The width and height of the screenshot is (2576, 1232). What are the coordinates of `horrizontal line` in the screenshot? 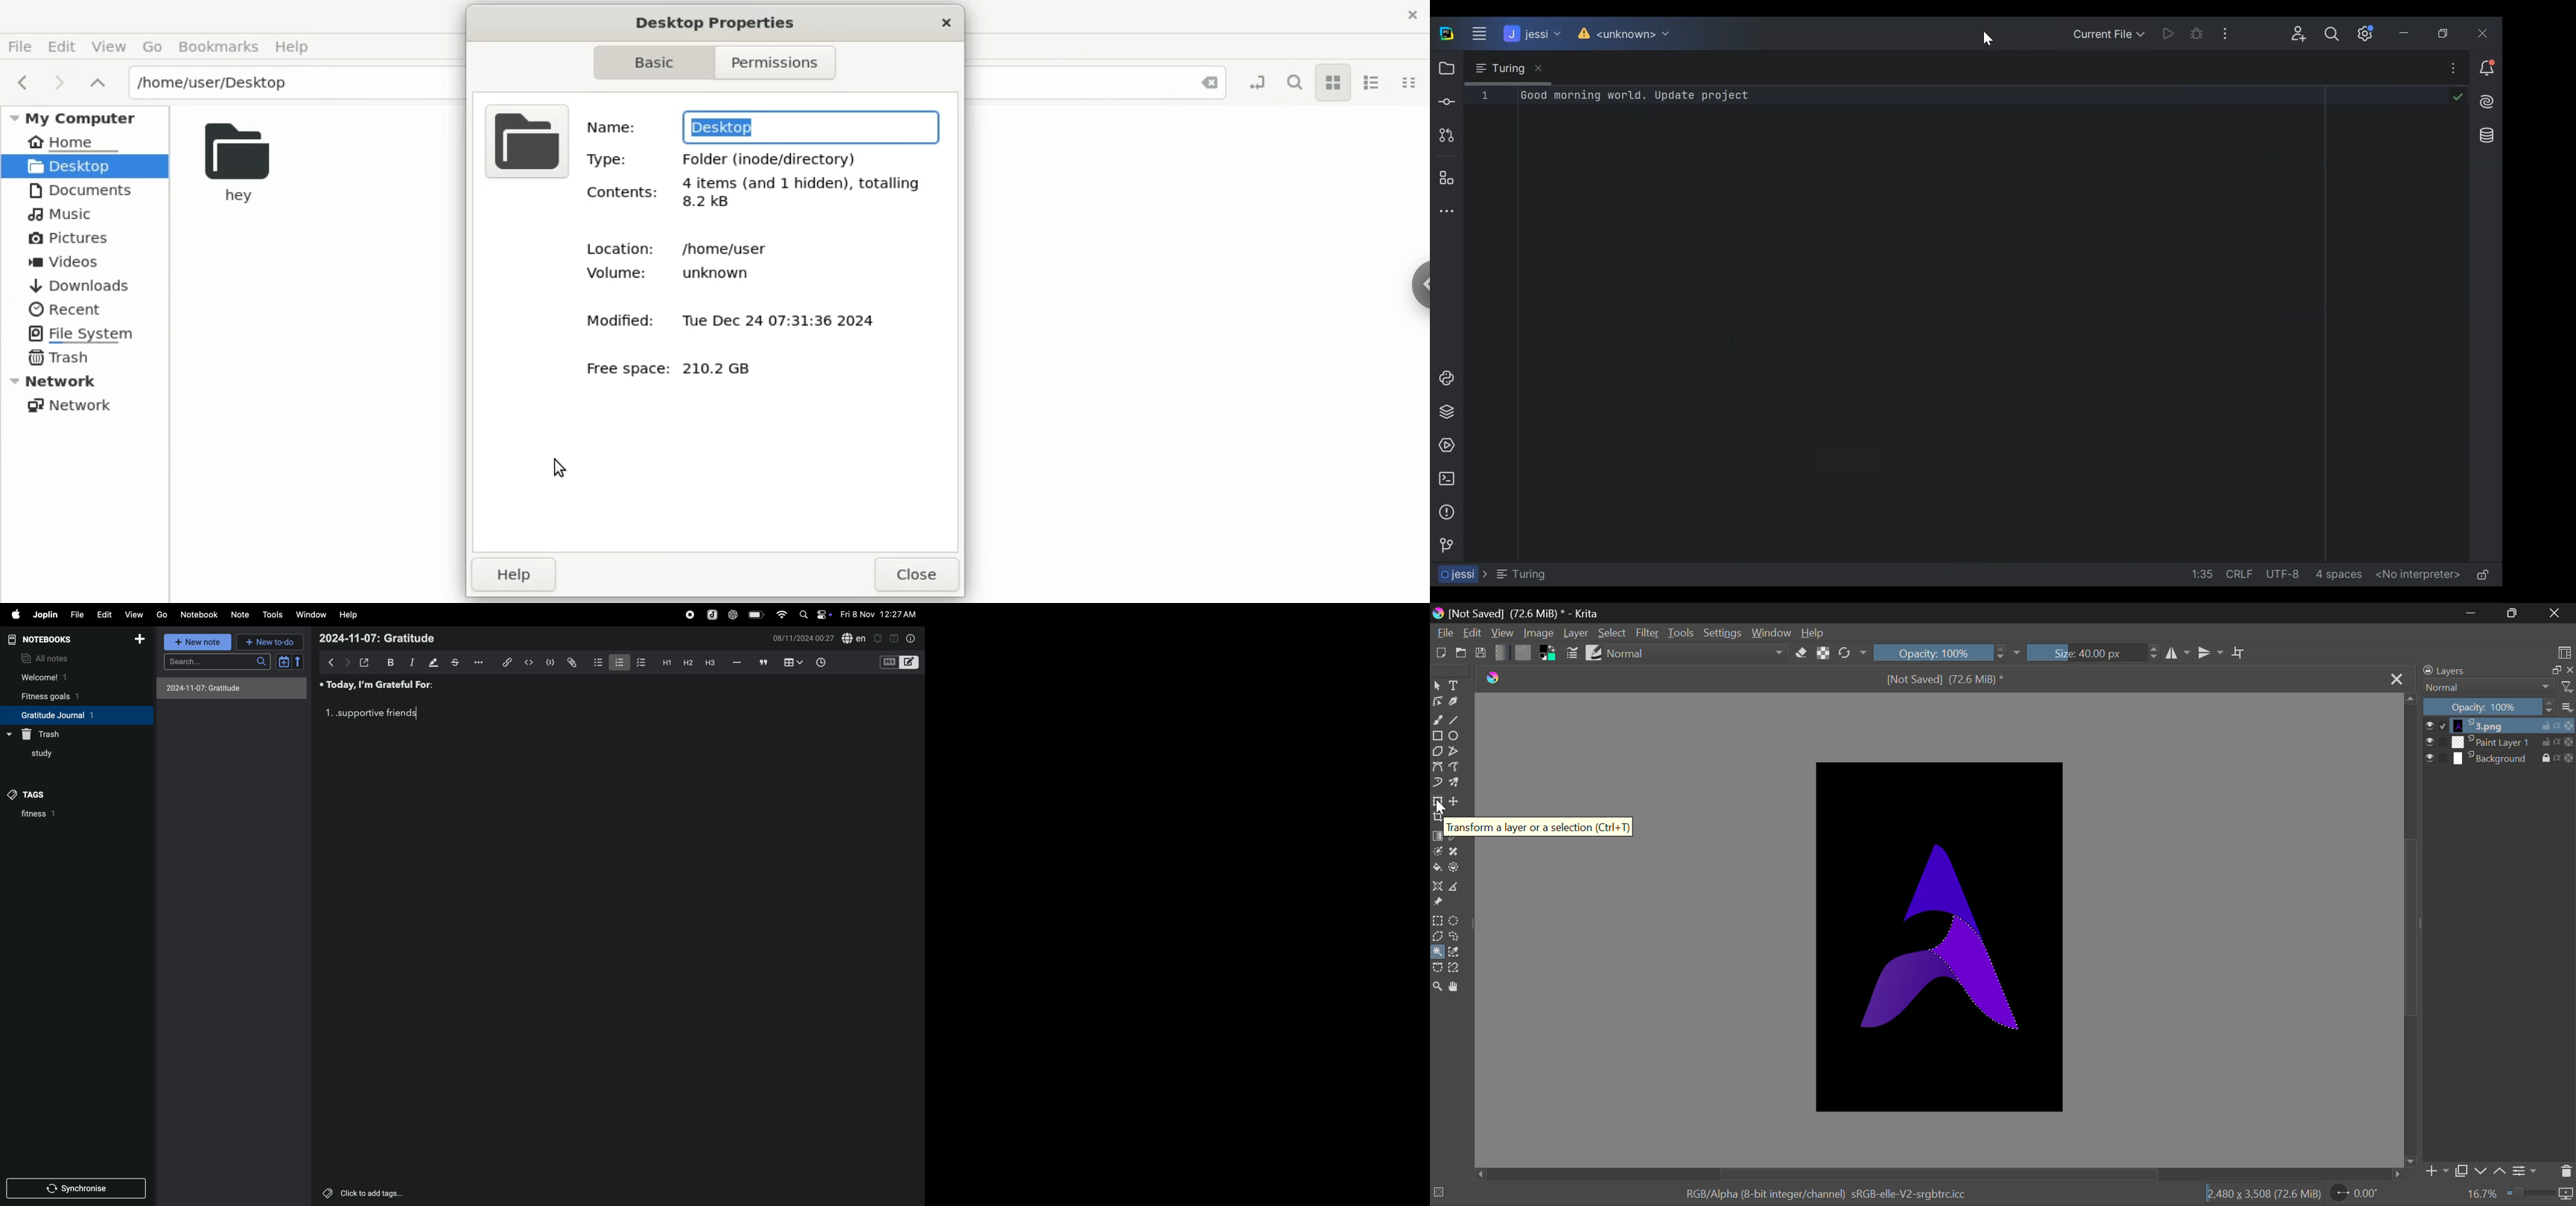 It's located at (737, 663).